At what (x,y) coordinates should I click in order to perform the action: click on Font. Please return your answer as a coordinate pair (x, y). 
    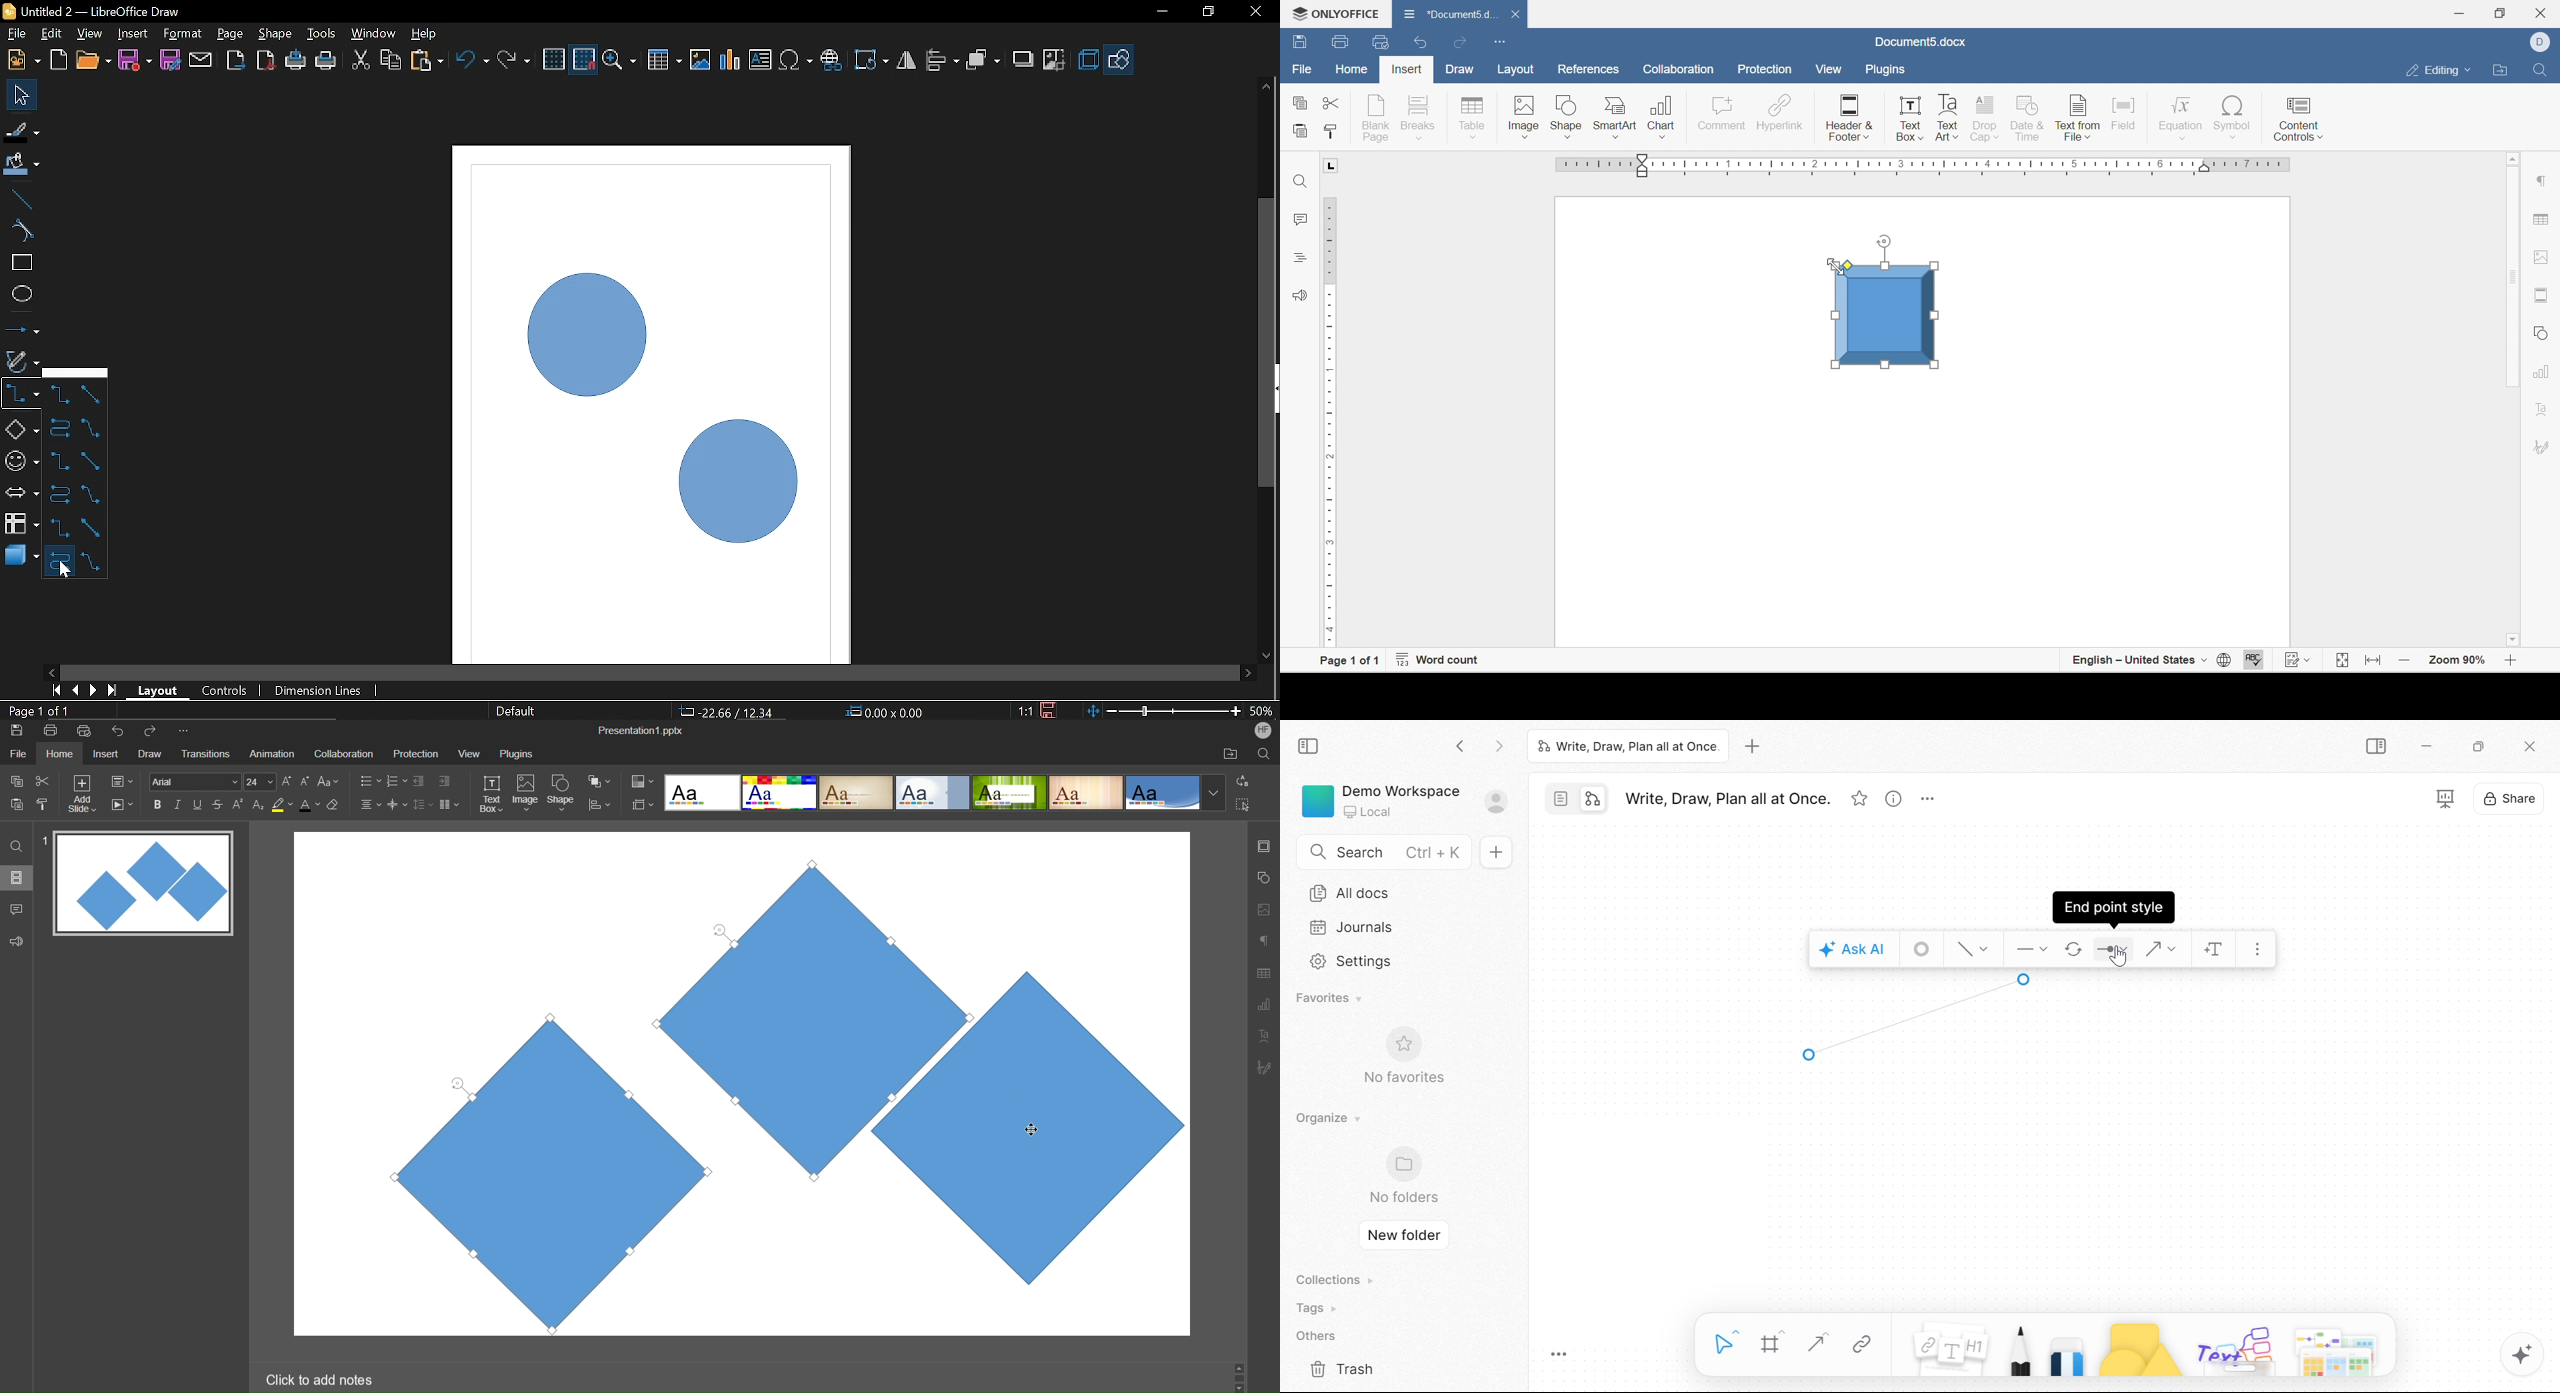
    Looking at the image, I should click on (193, 781).